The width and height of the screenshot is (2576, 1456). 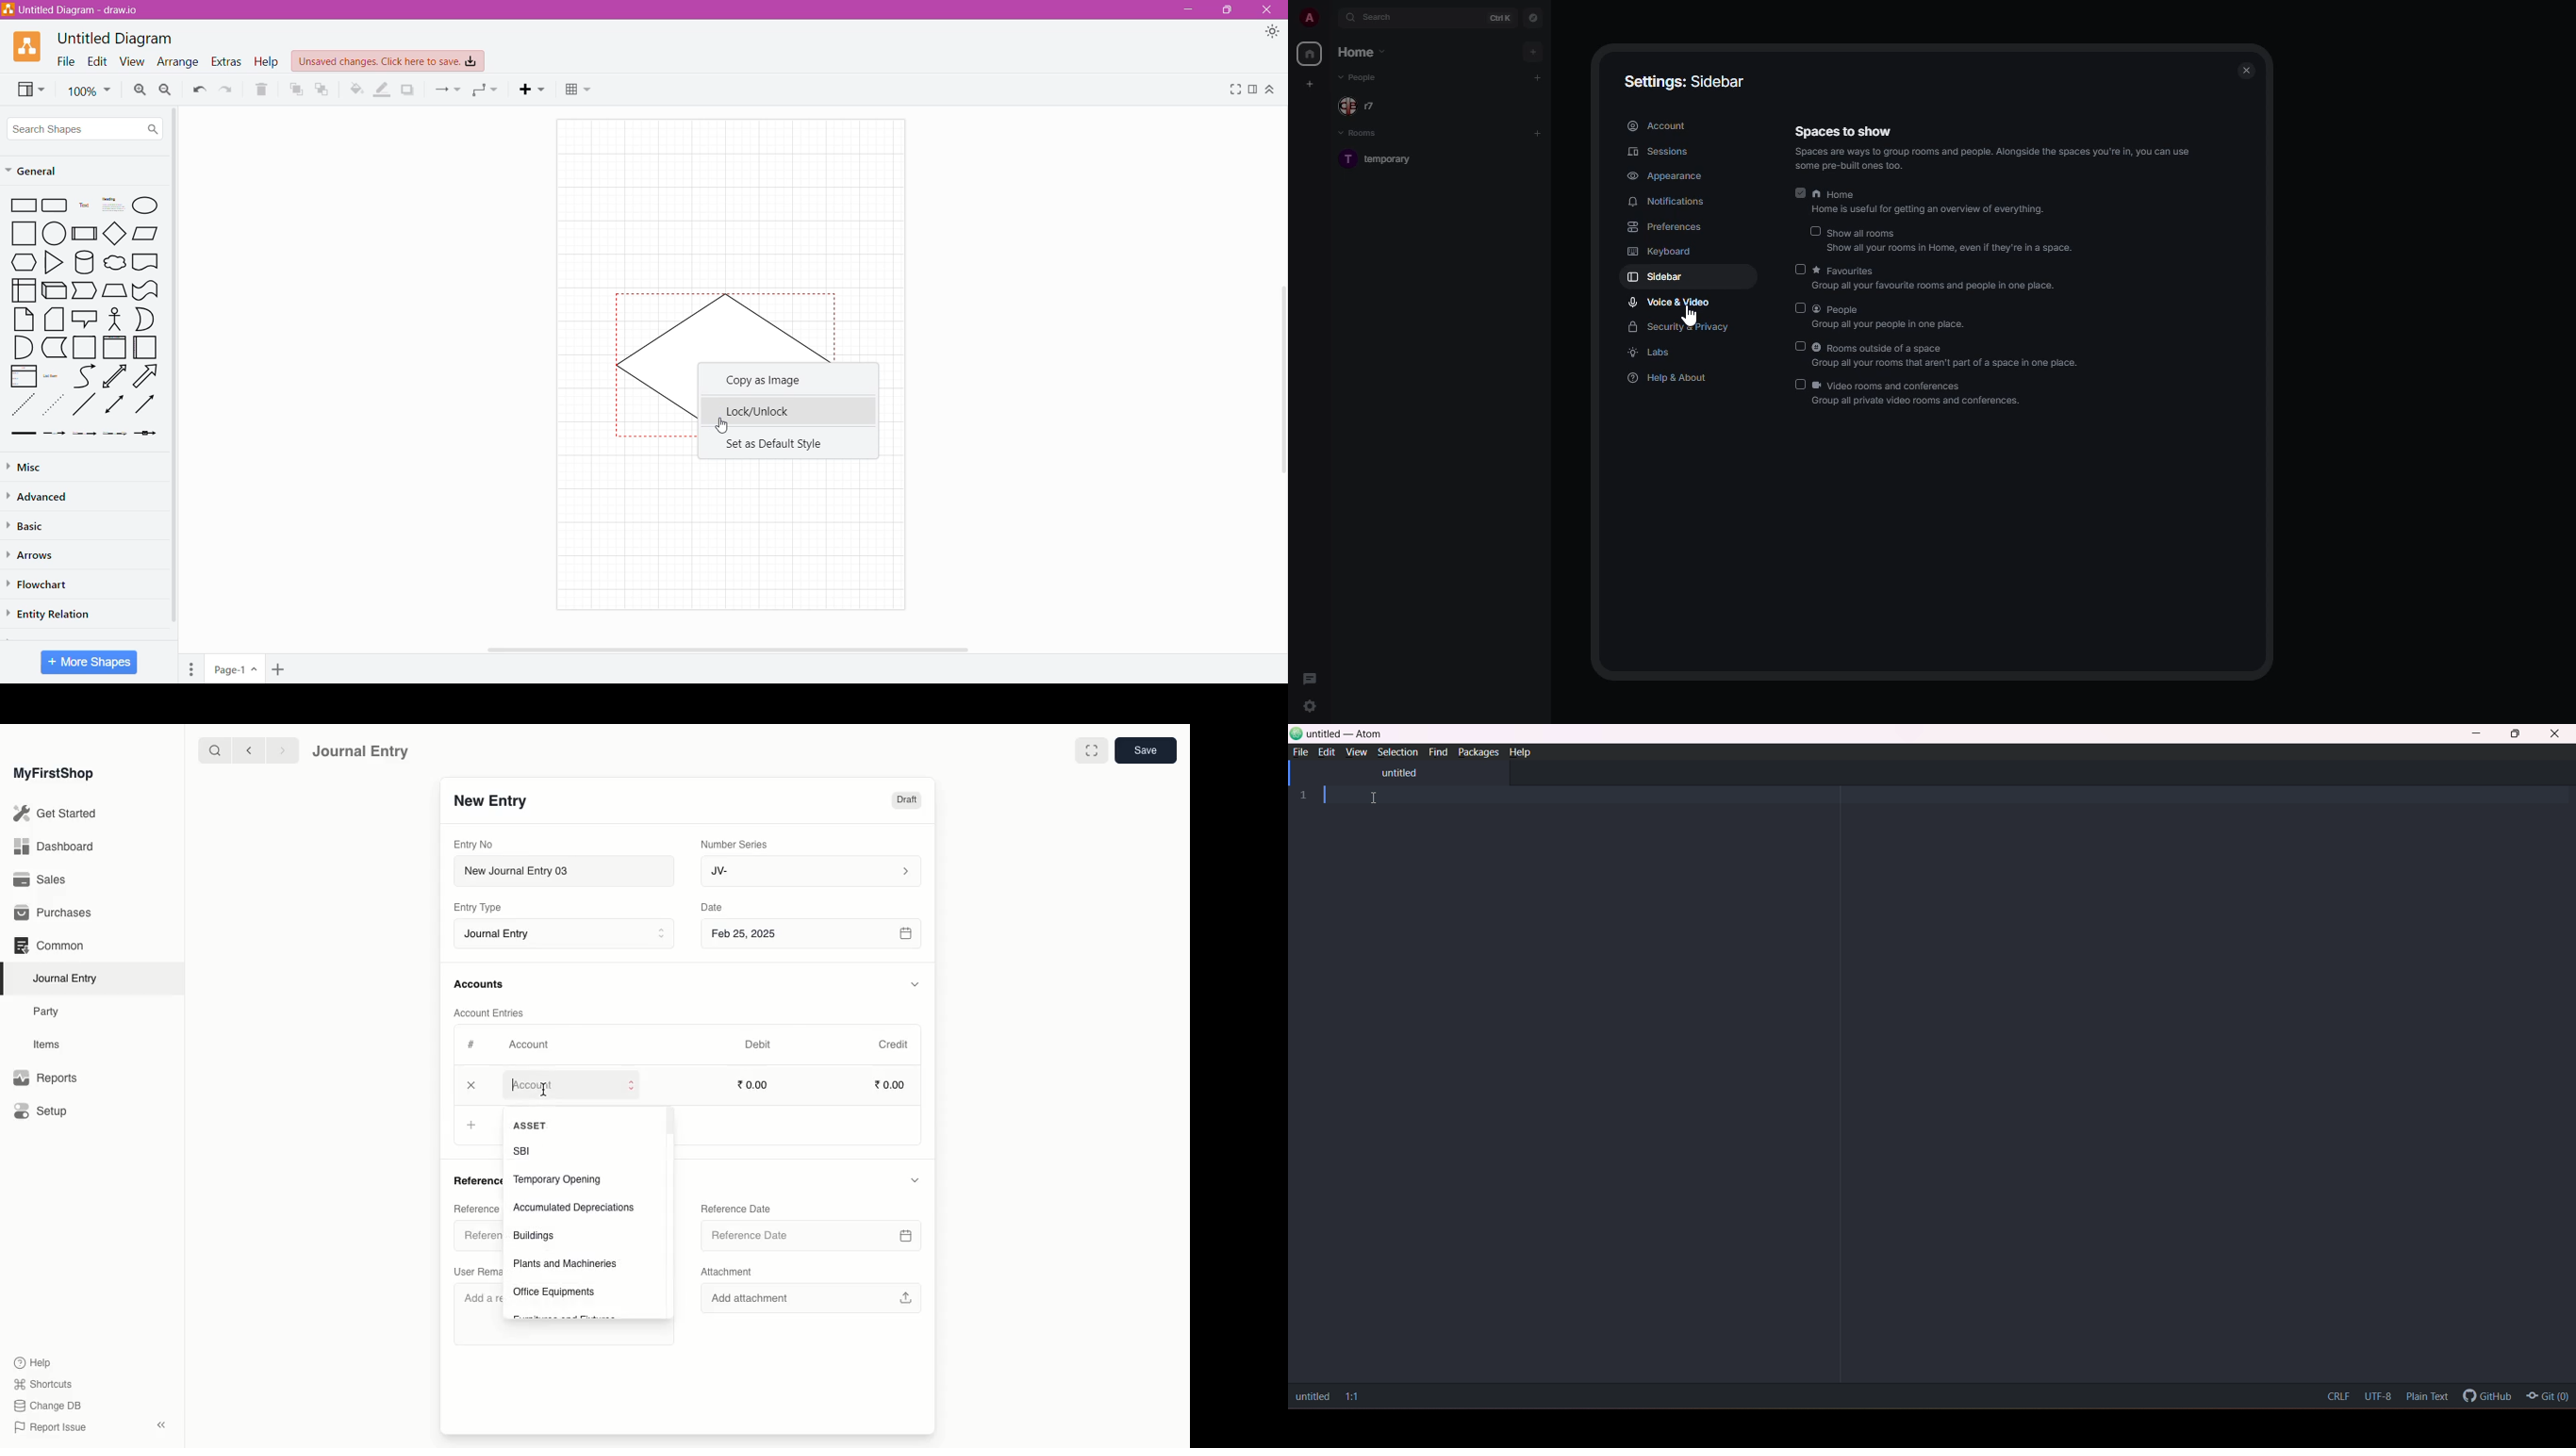 What do you see at coordinates (146, 264) in the screenshot?
I see `Document` at bounding box center [146, 264].